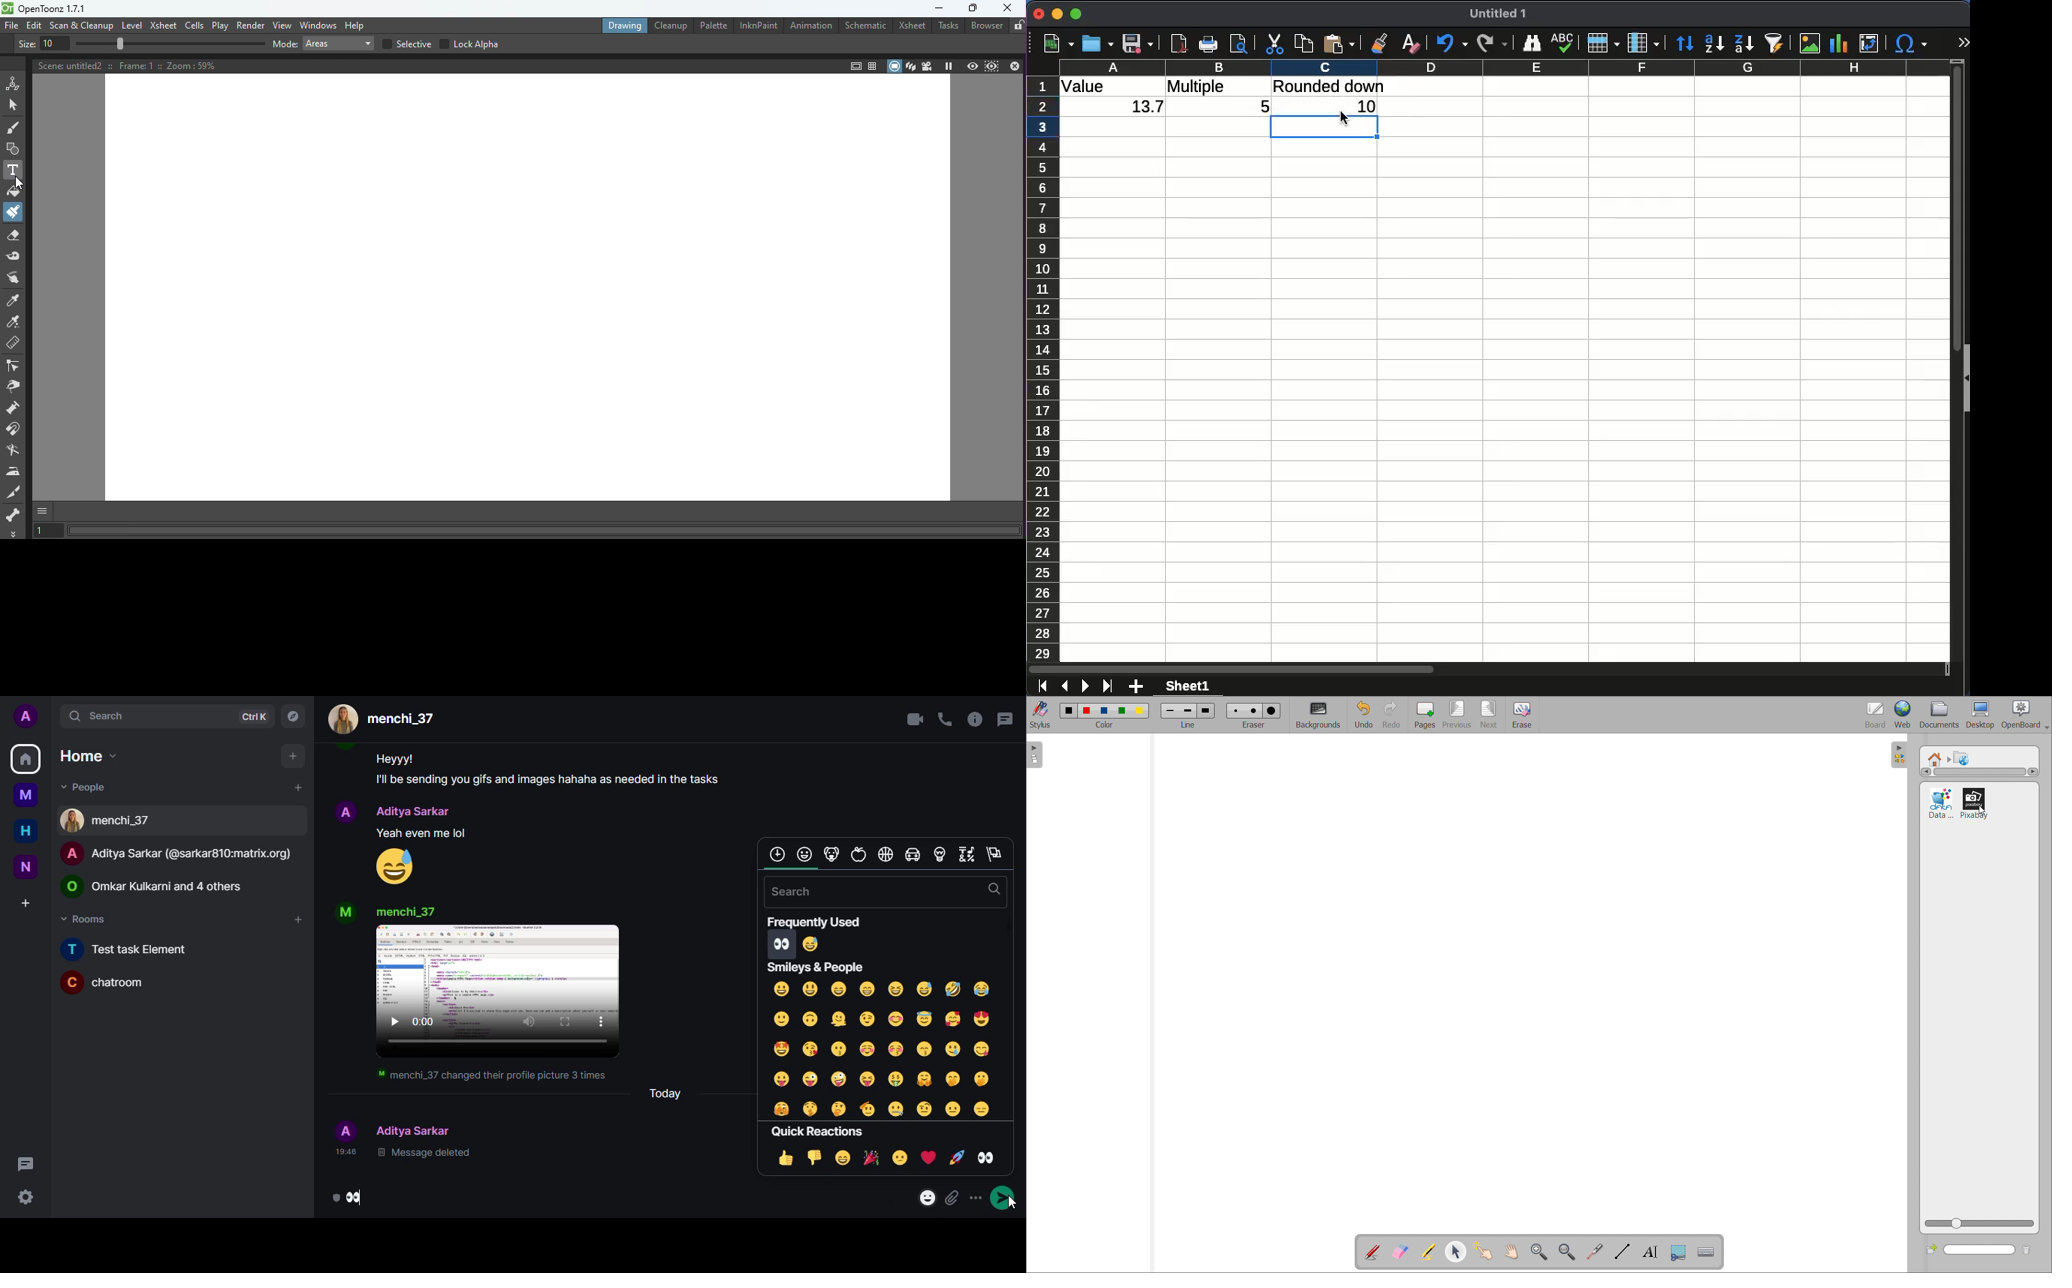 The width and height of the screenshot is (2072, 1288). Describe the element at coordinates (1207, 710) in the screenshot. I see `Large line` at that location.